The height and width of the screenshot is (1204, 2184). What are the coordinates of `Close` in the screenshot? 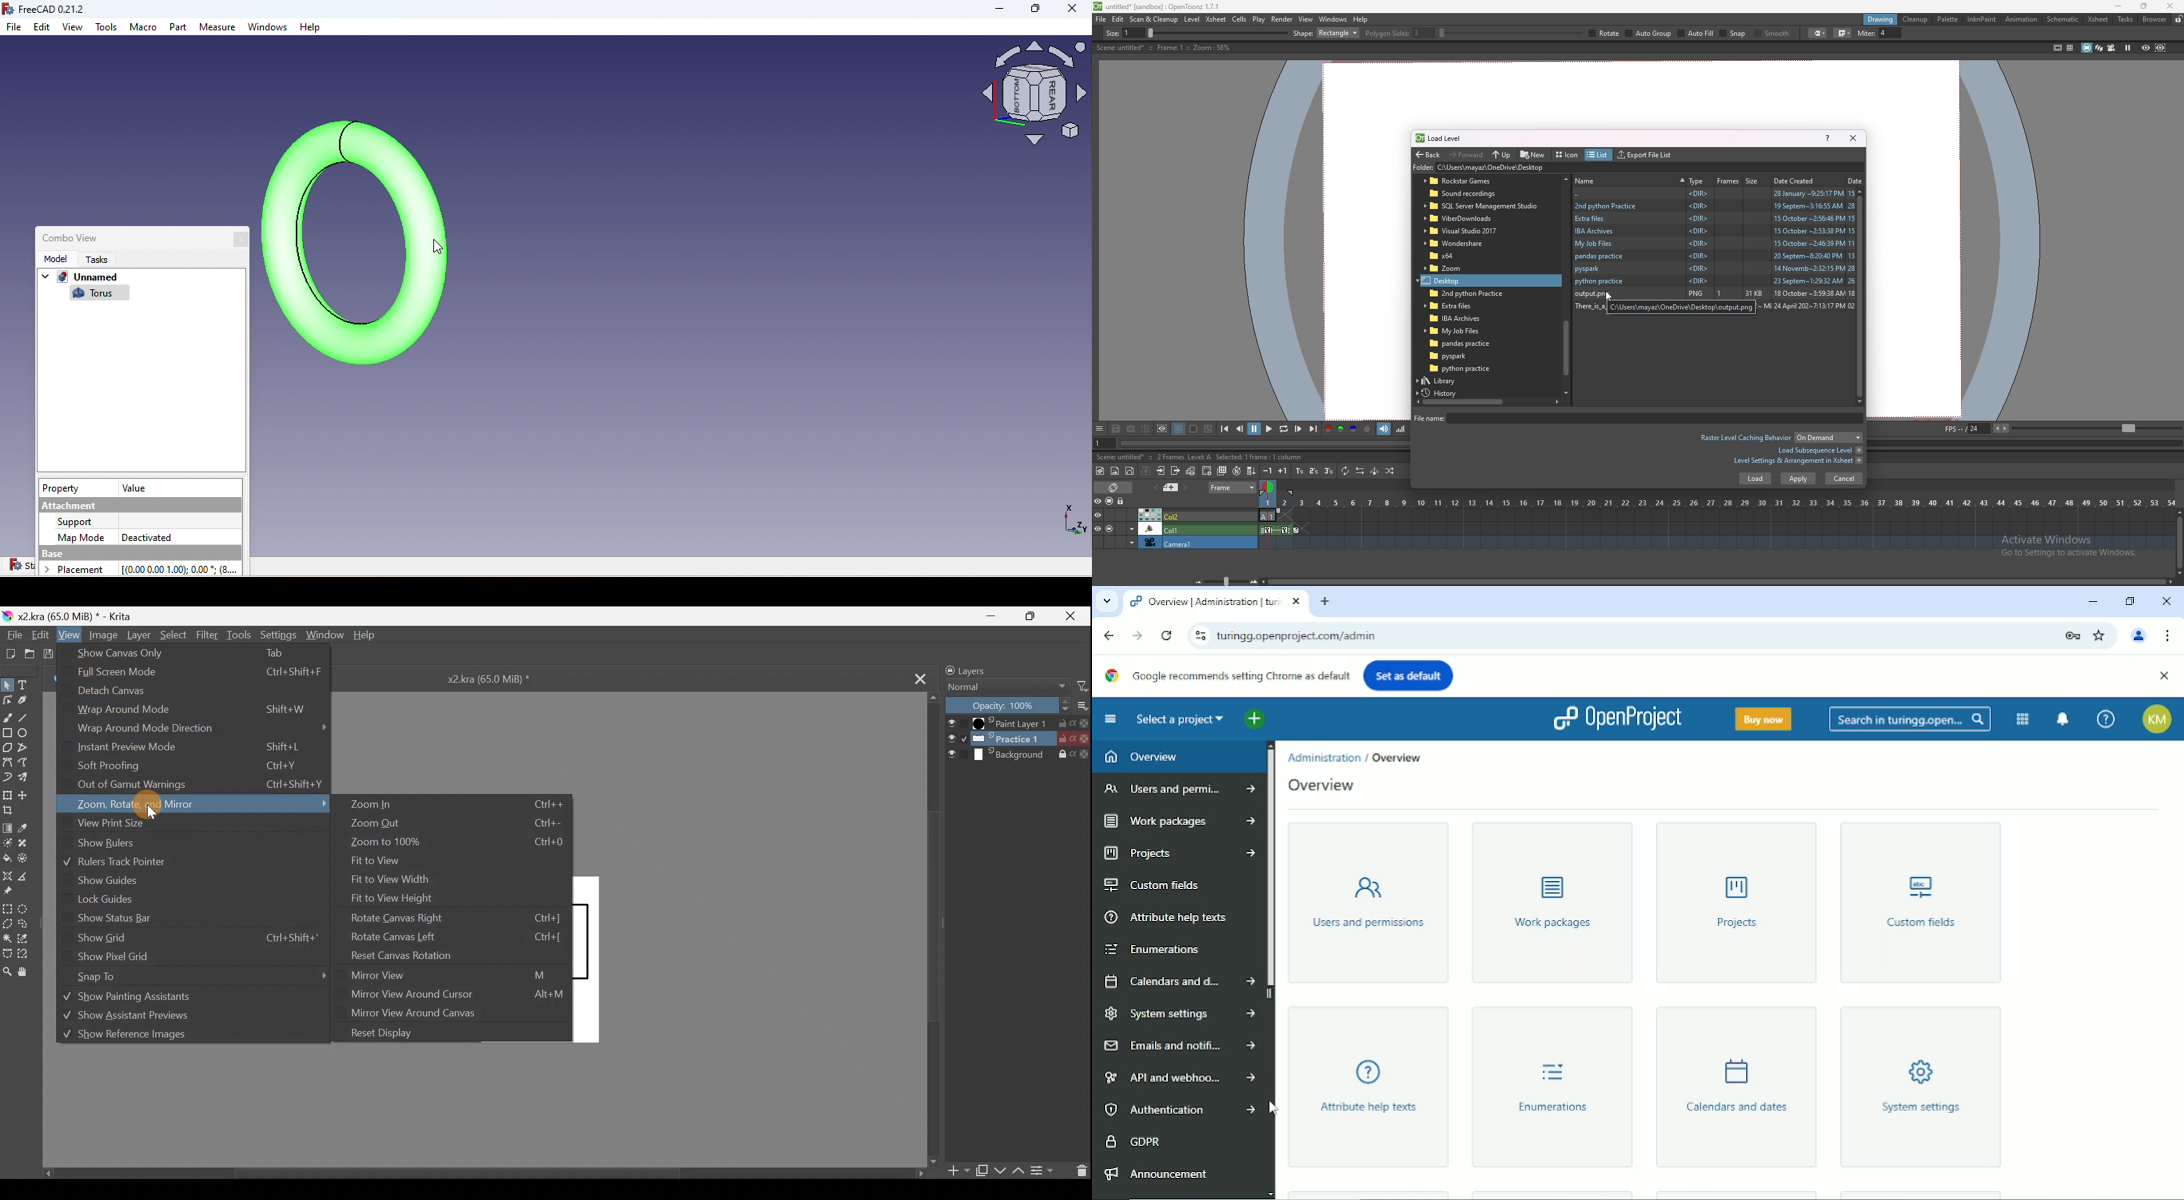 It's located at (1072, 10).